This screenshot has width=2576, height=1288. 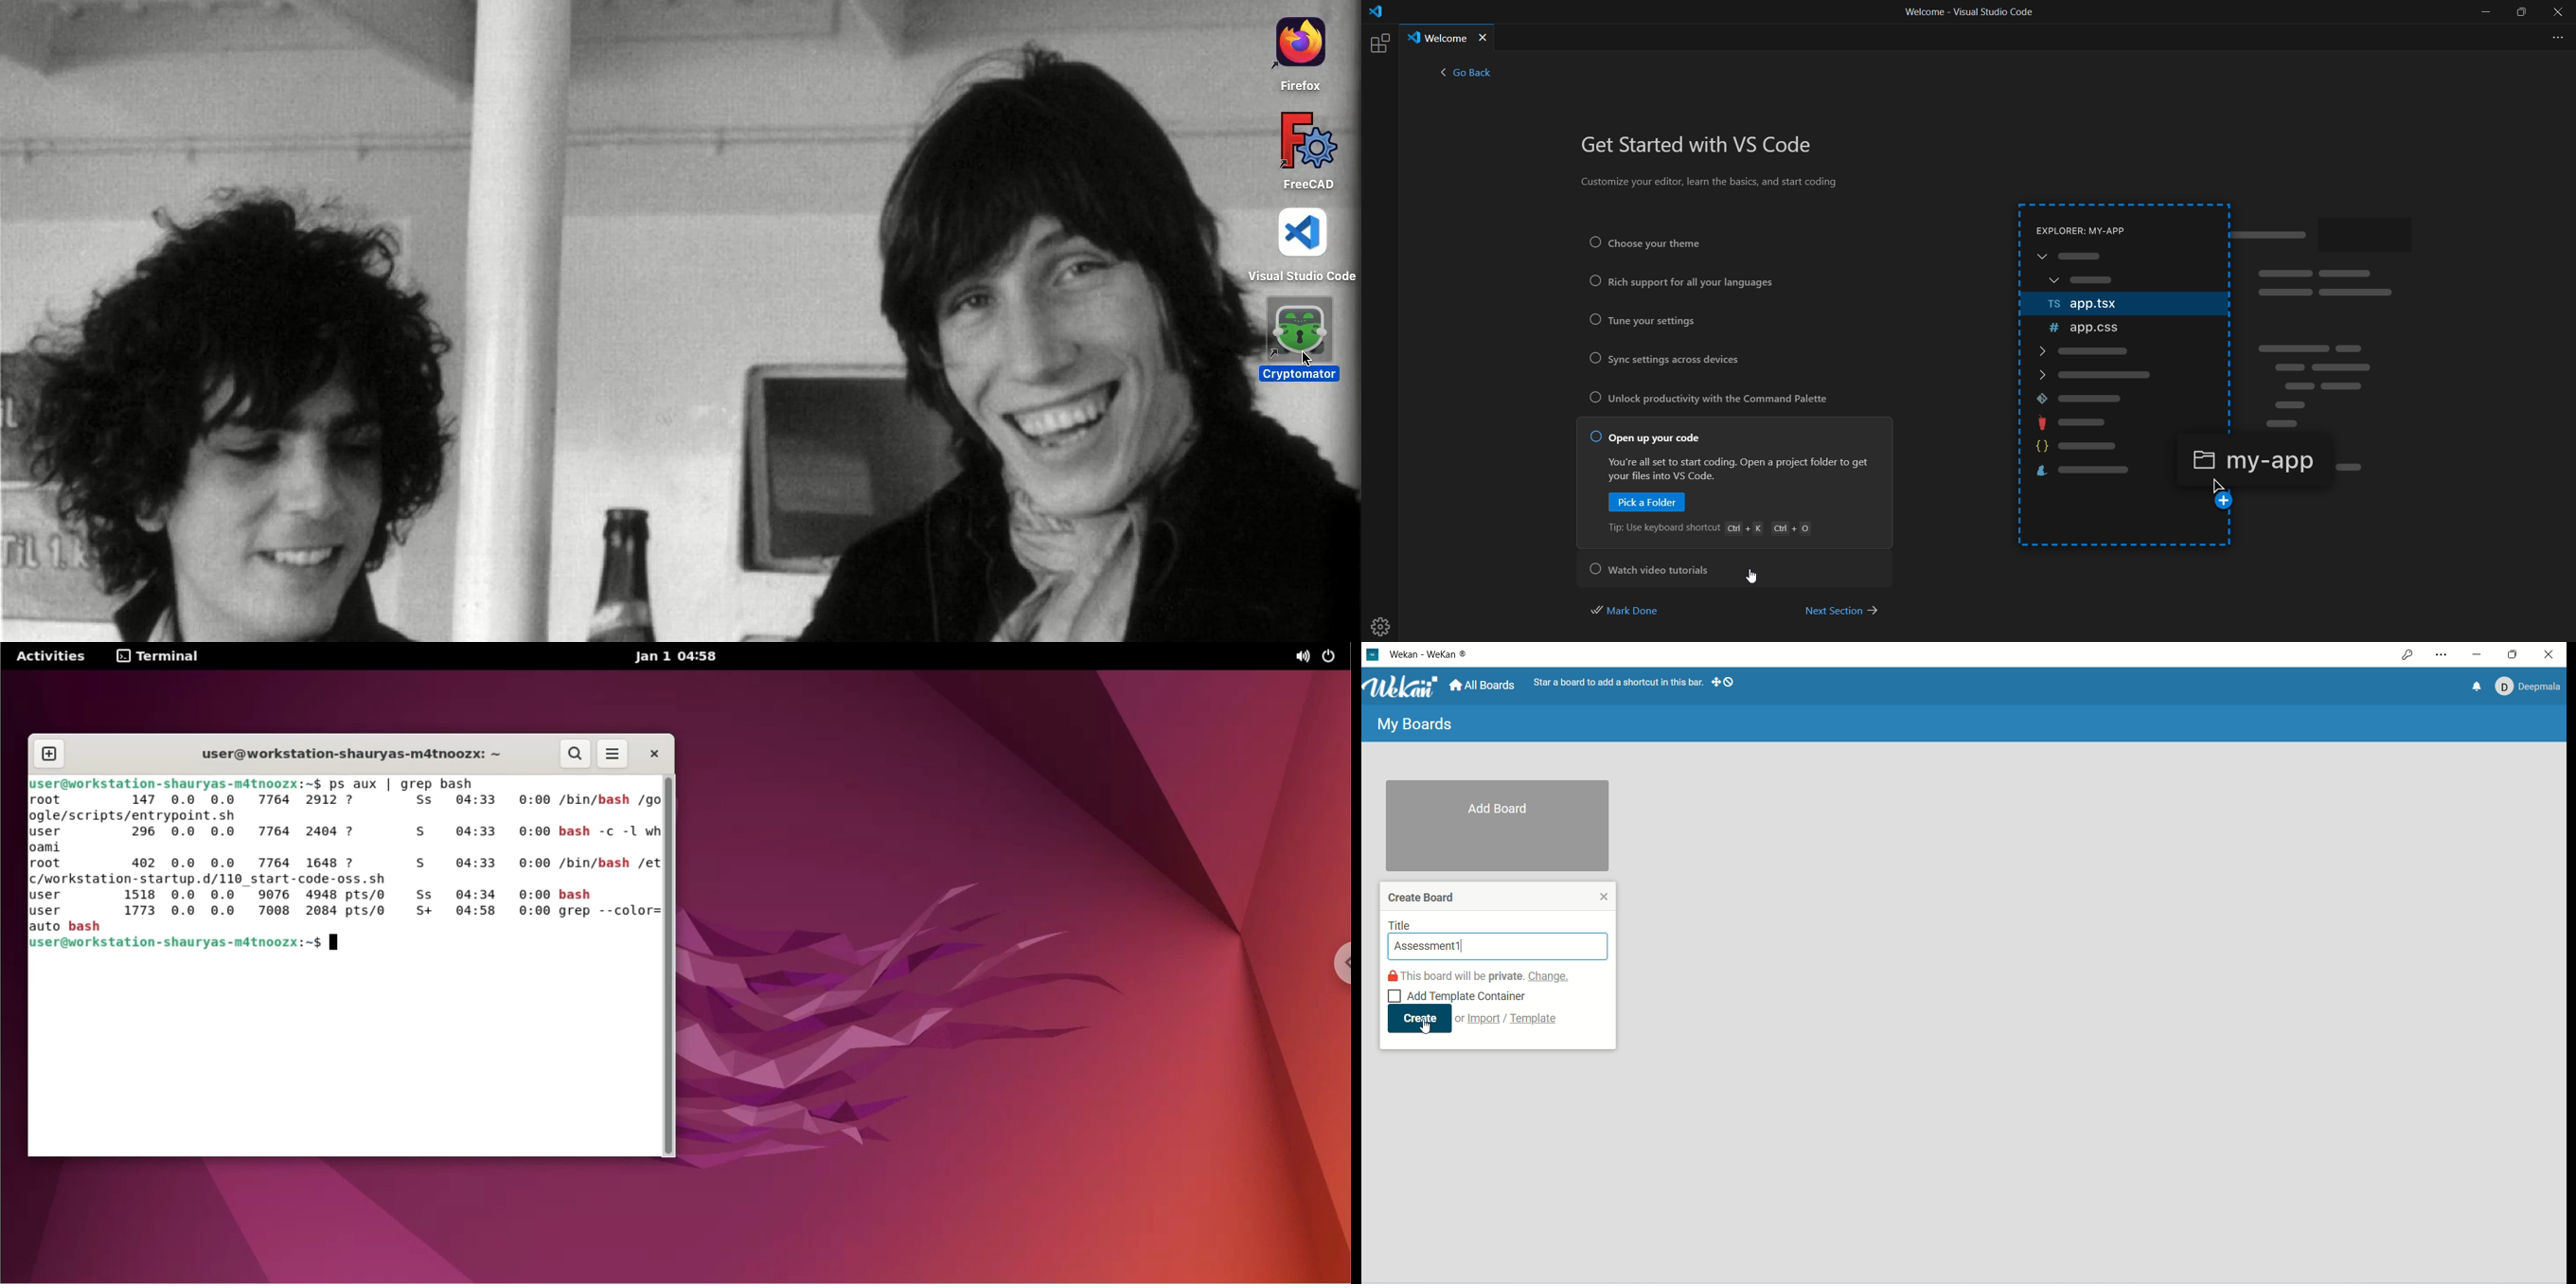 What do you see at coordinates (2481, 653) in the screenshot?
I see `minimize` at bounding box center [2481, 653].